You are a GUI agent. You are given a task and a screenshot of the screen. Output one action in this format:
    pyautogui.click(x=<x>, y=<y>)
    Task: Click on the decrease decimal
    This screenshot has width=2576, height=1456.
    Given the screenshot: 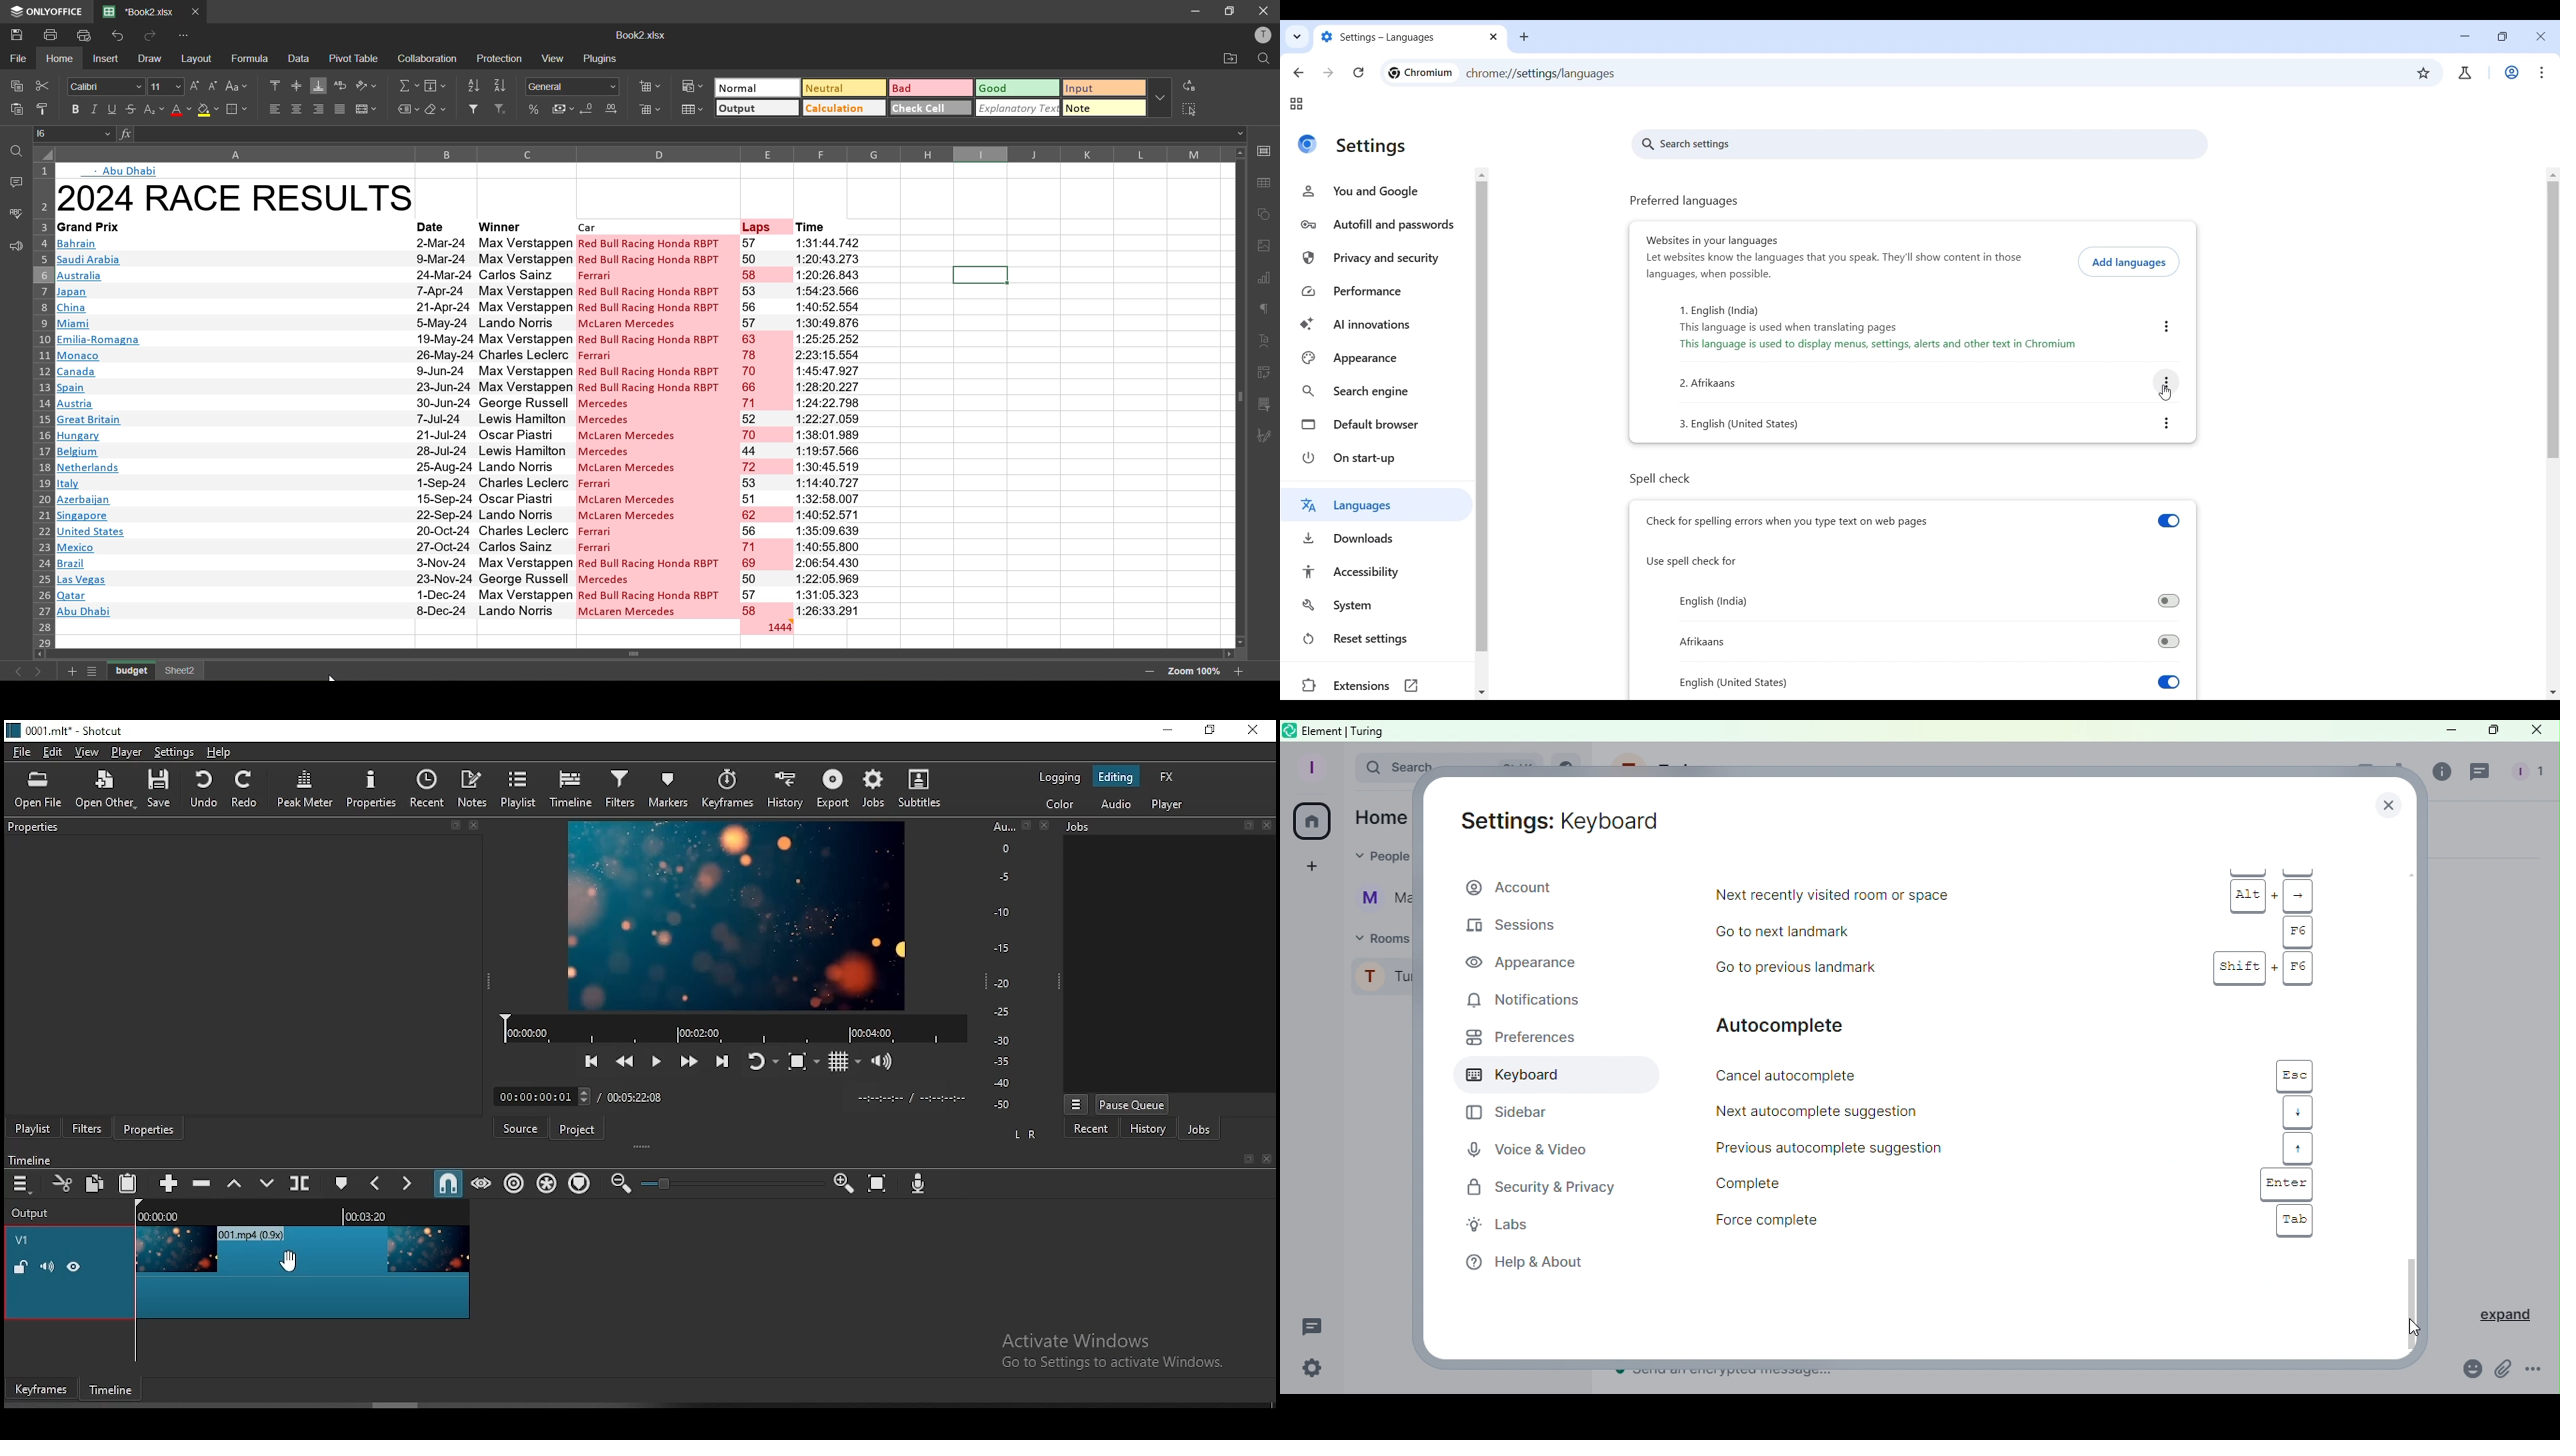 What is the action you would take?
    pyautogui.click(x=588, y=110)
    